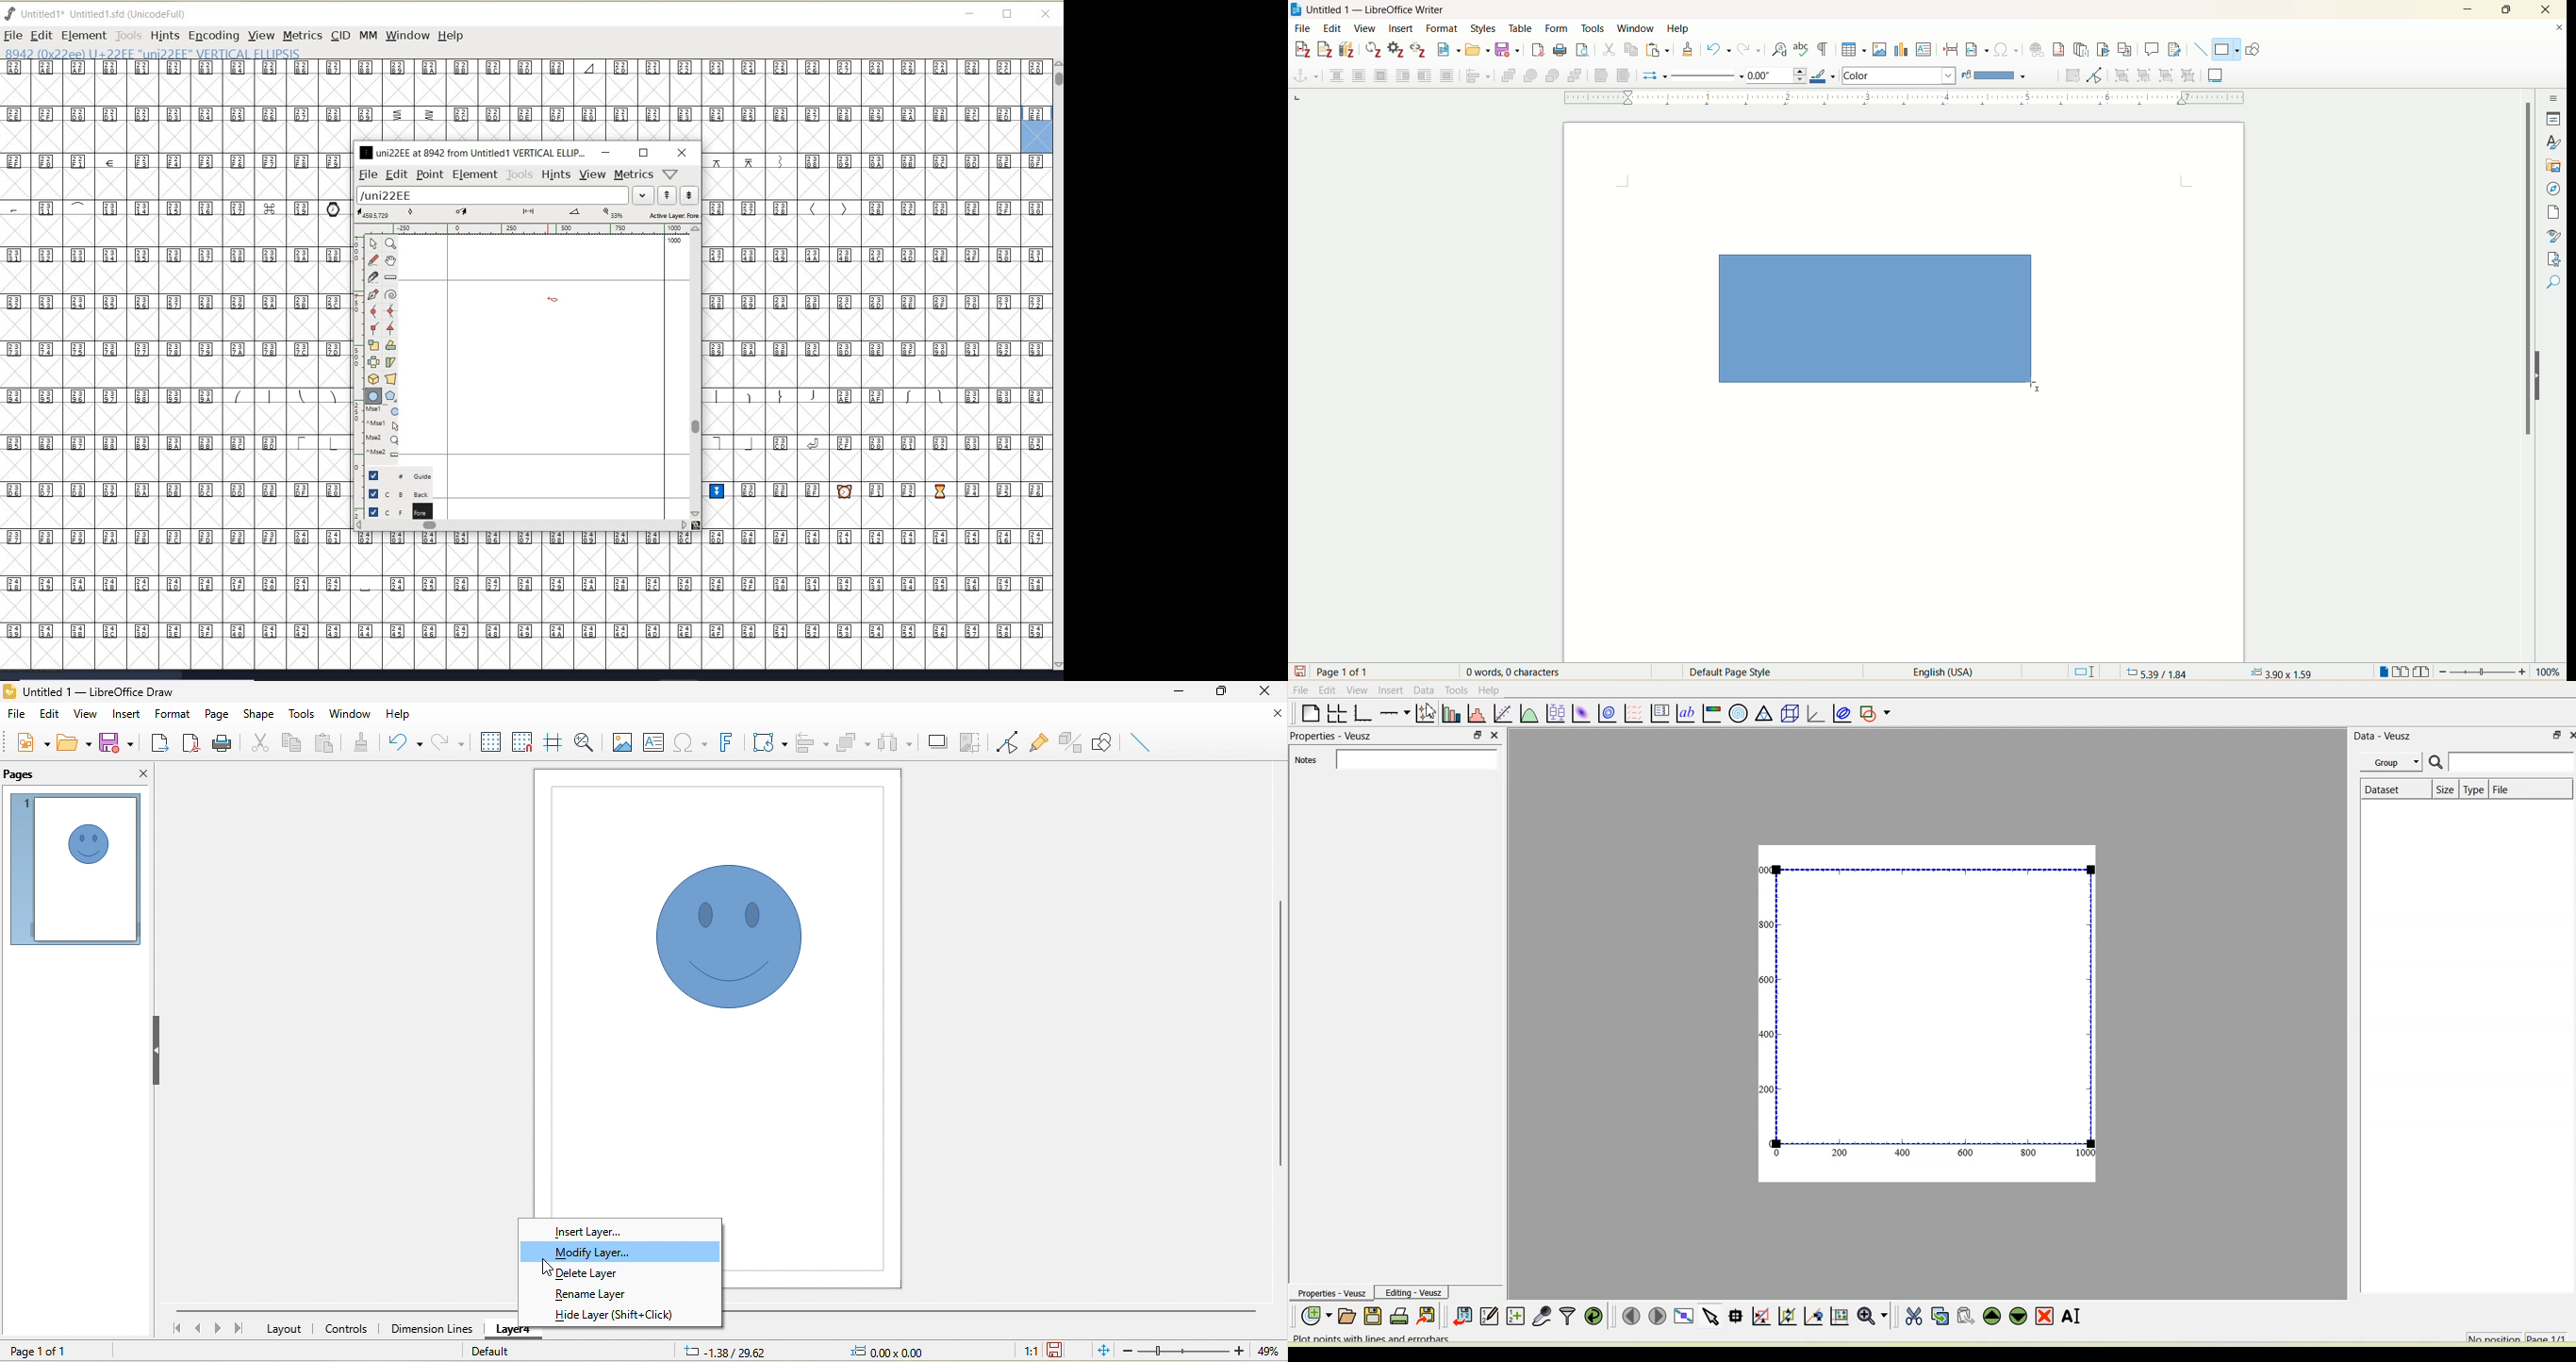 Image resolution: width=2576 pixels, height=1372 pixels. I want to click on insert hyperlink, so click(2038, 48).